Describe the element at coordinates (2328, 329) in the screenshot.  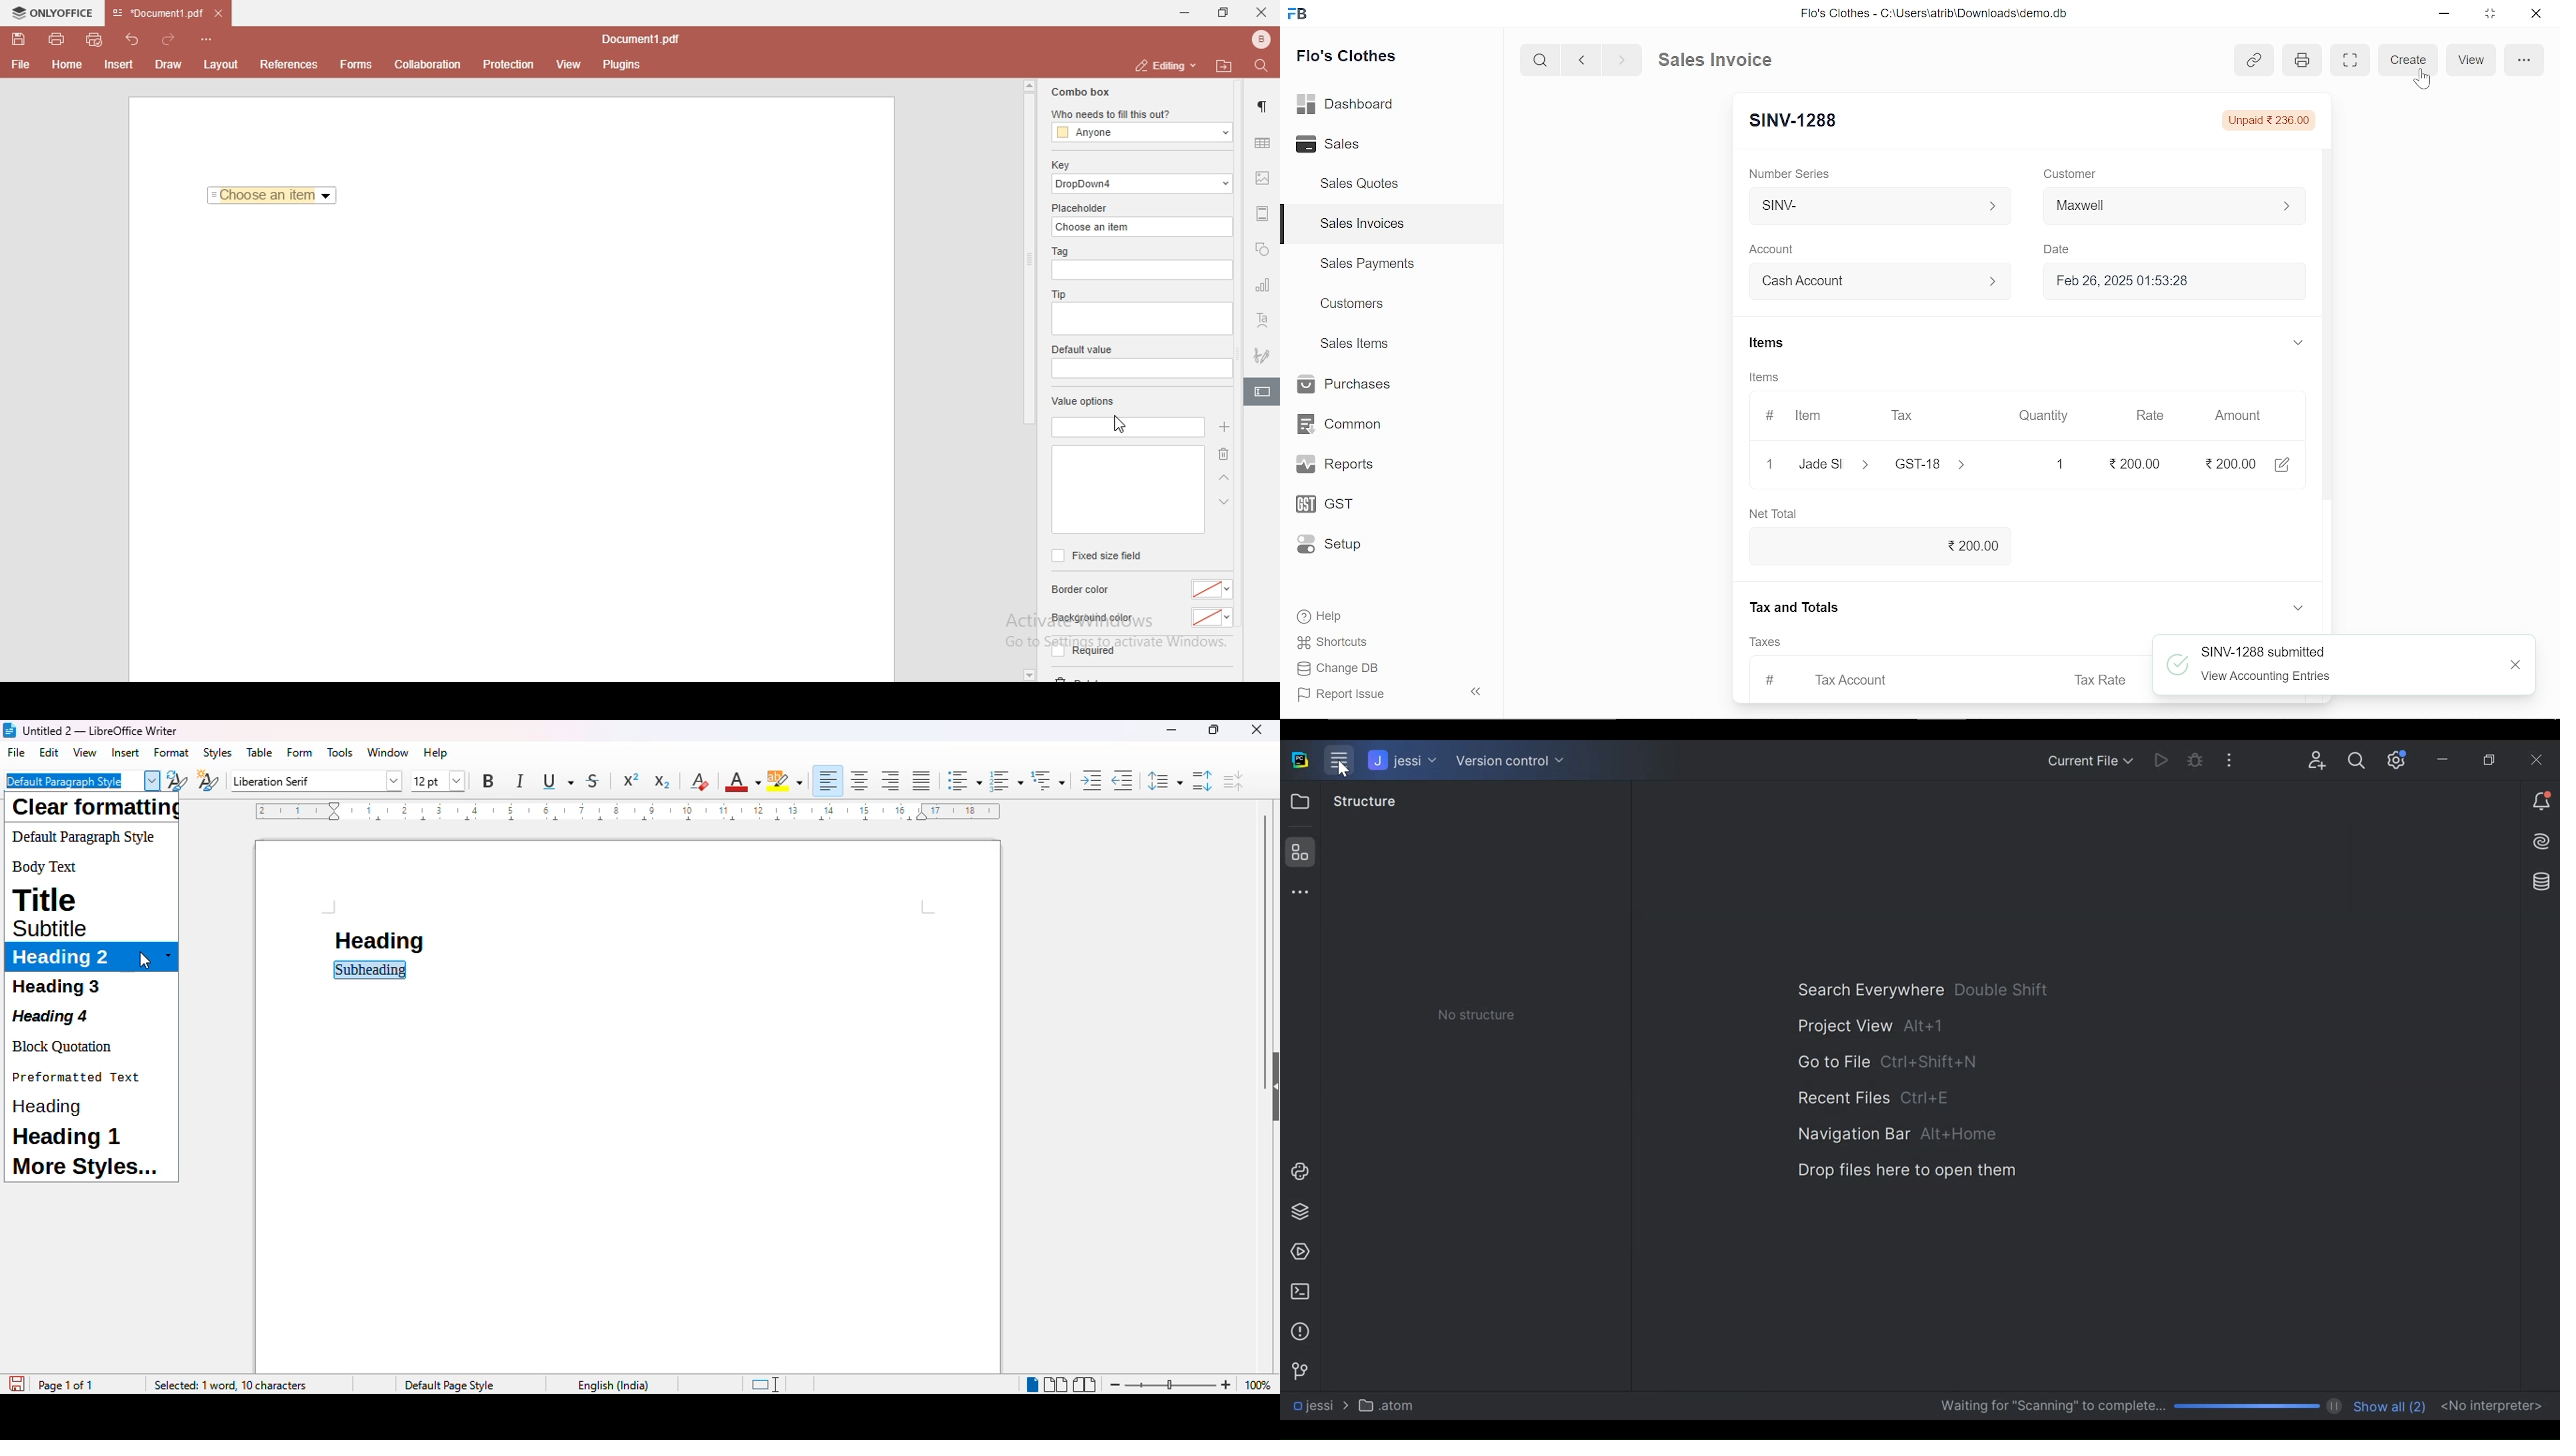
I see `vertical scrollbar` at that location.